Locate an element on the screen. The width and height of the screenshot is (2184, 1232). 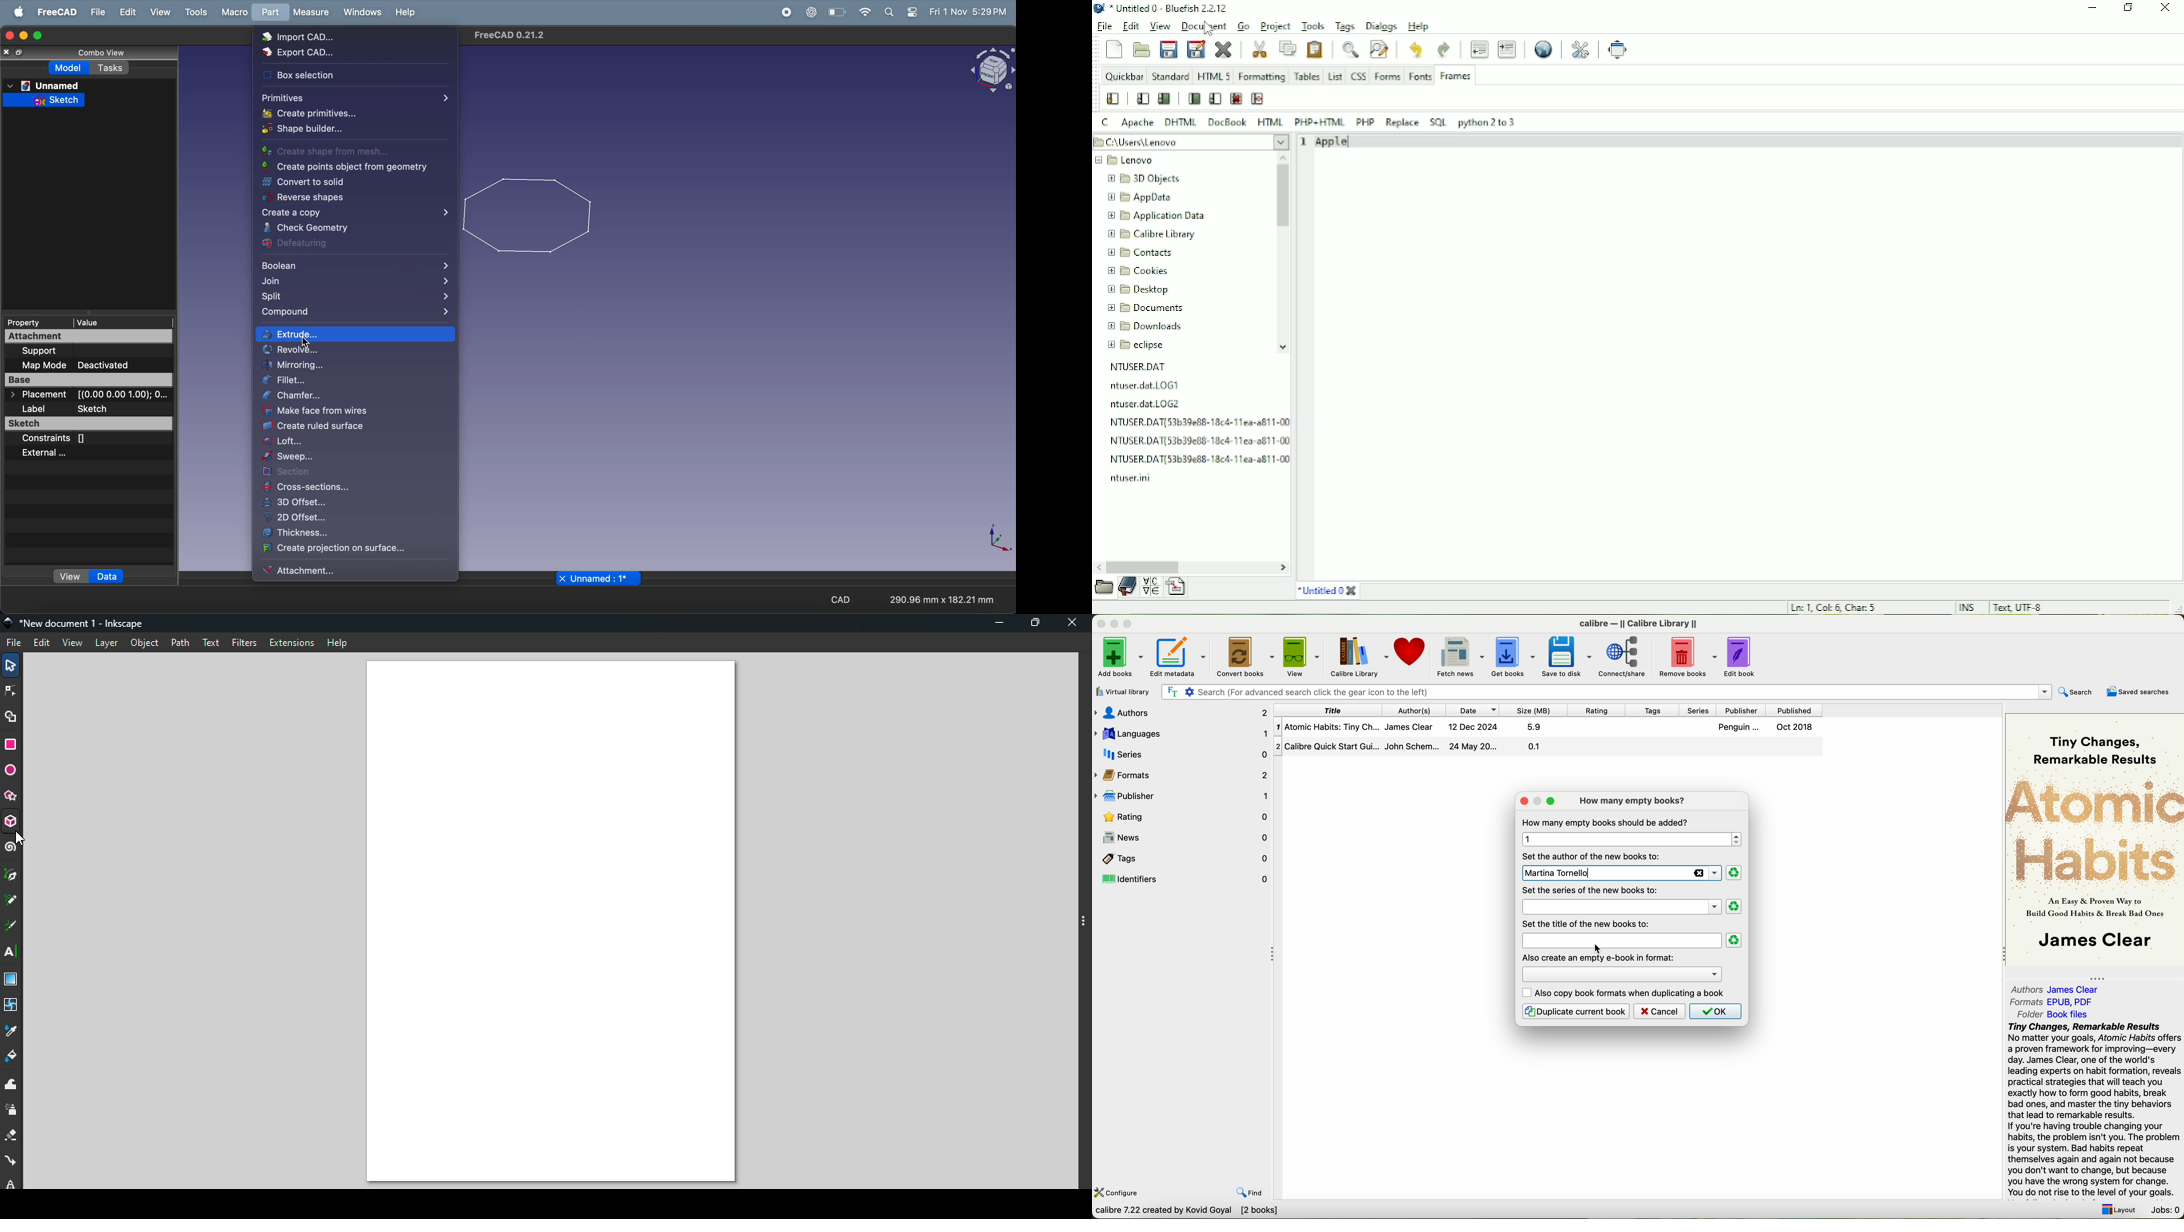
PHP+HTML is located at coordinates (1319, 121).